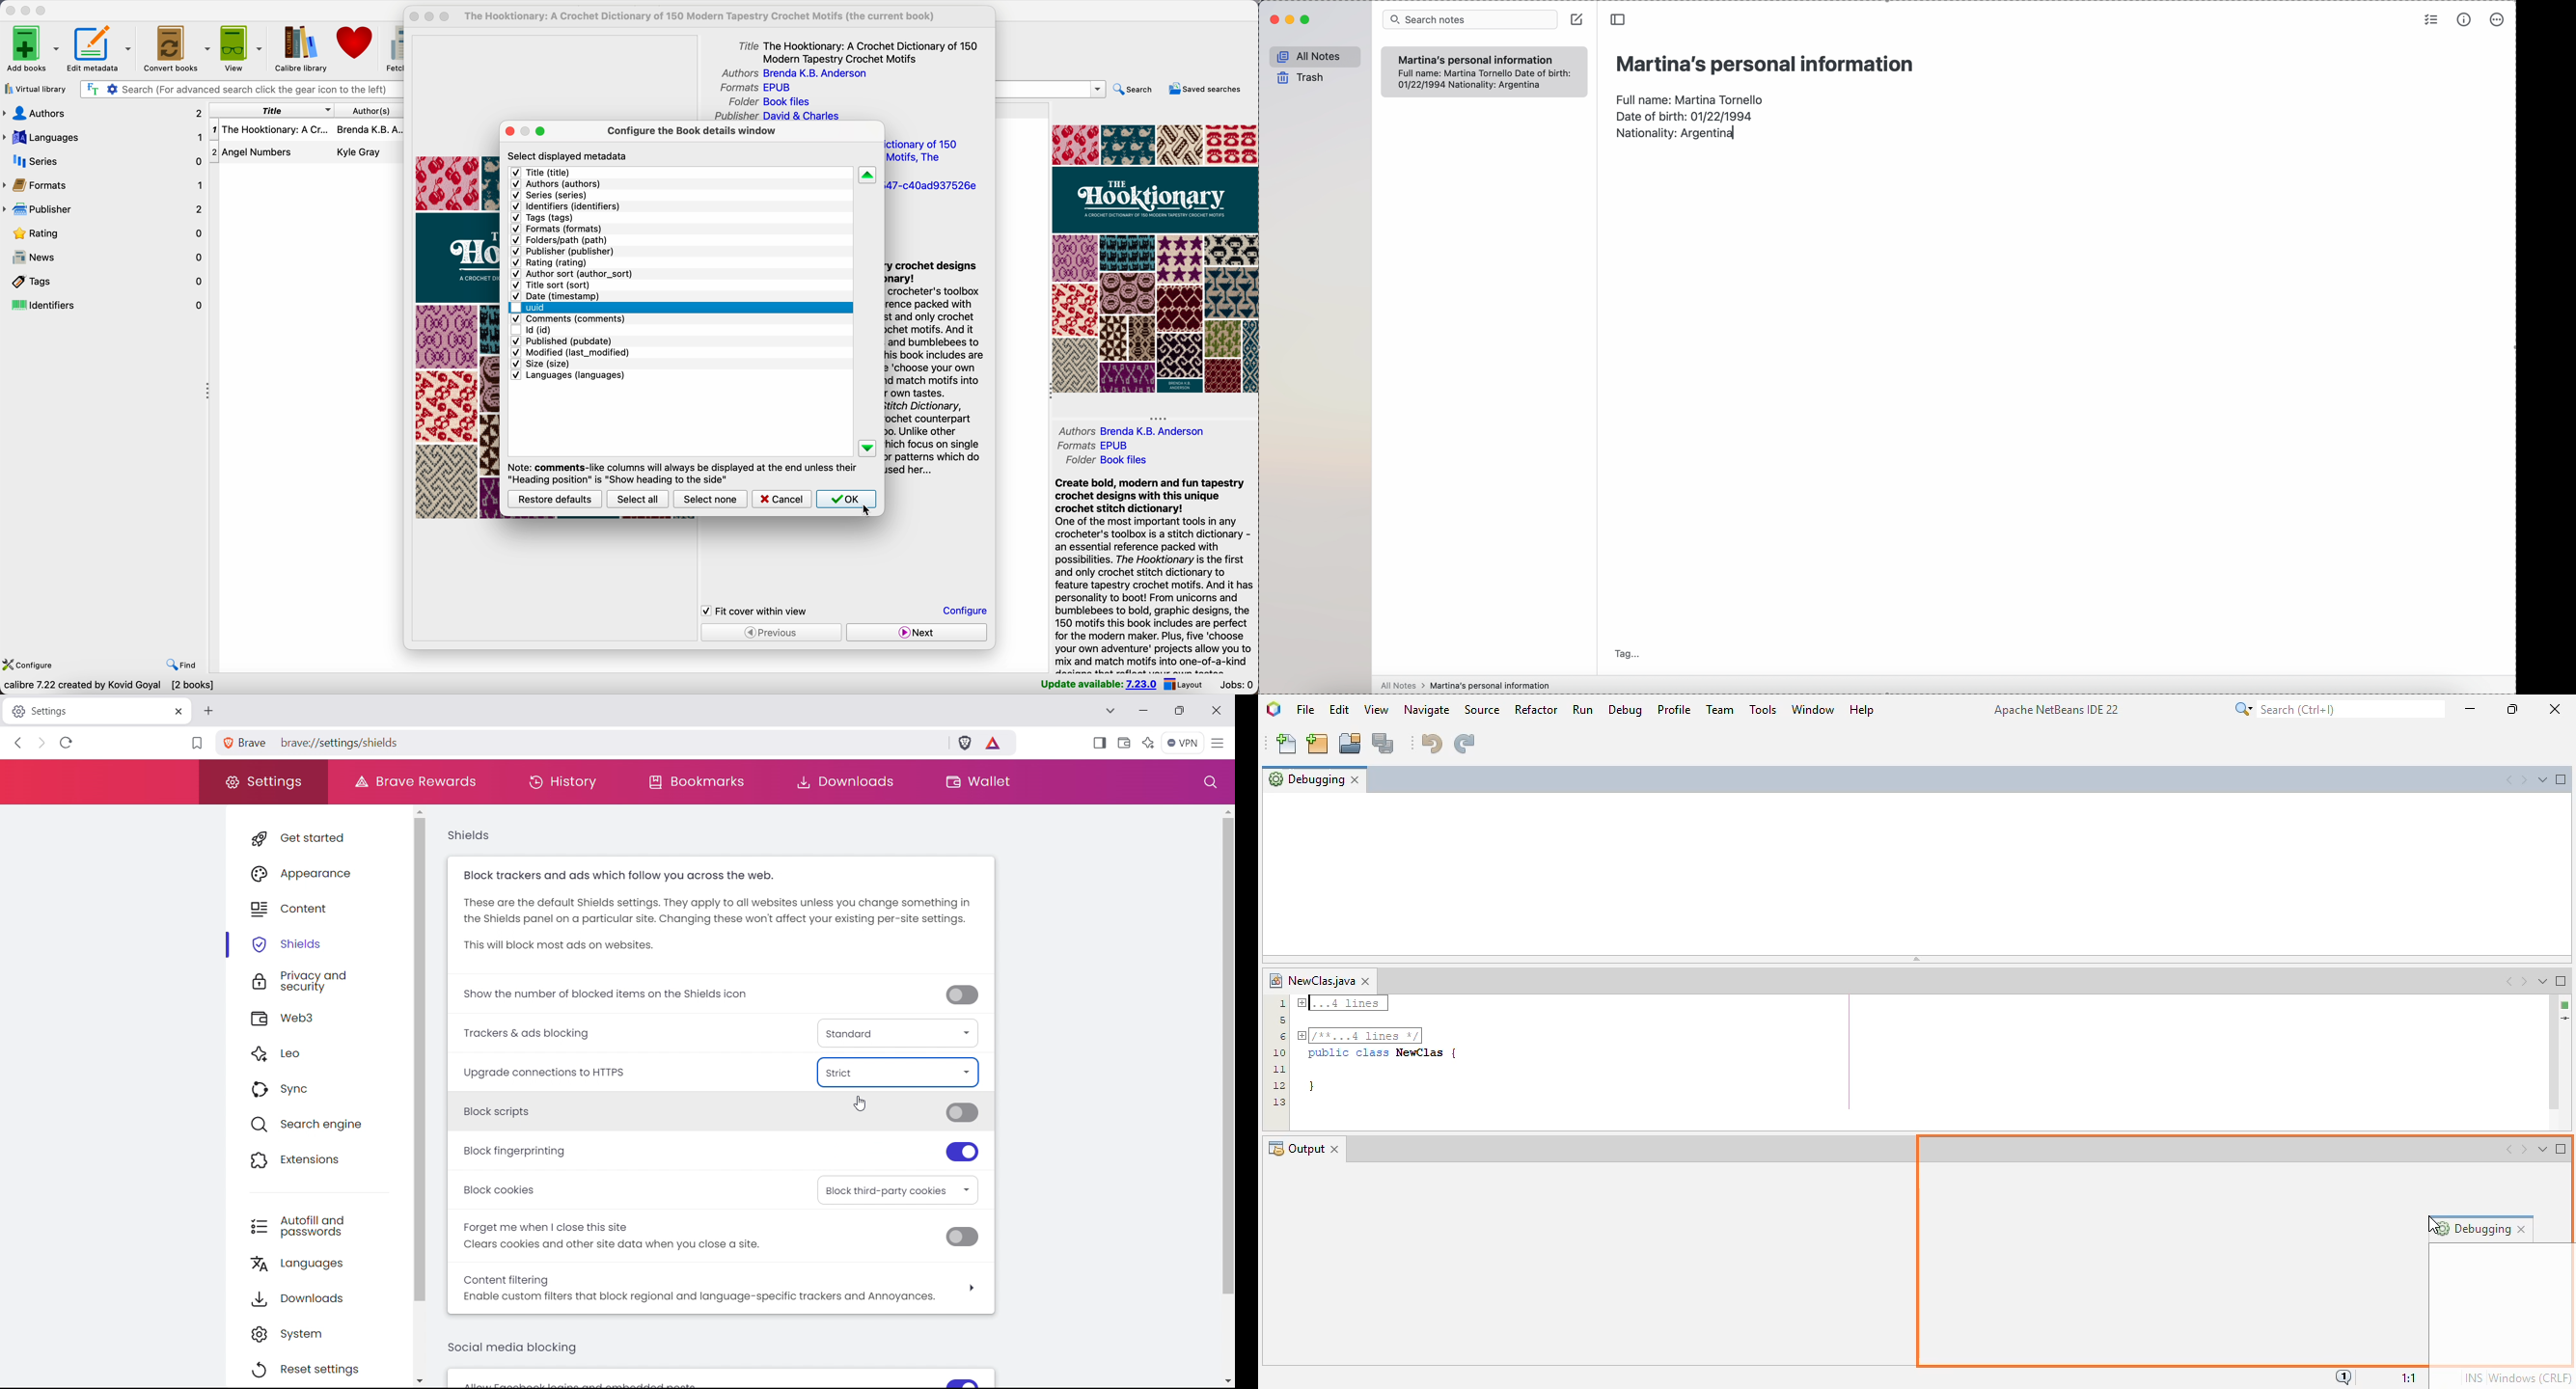  What do you see at coordinates (1052, 89) in the screenshot?
I see `search bar` at bounding box center [1052, 89].